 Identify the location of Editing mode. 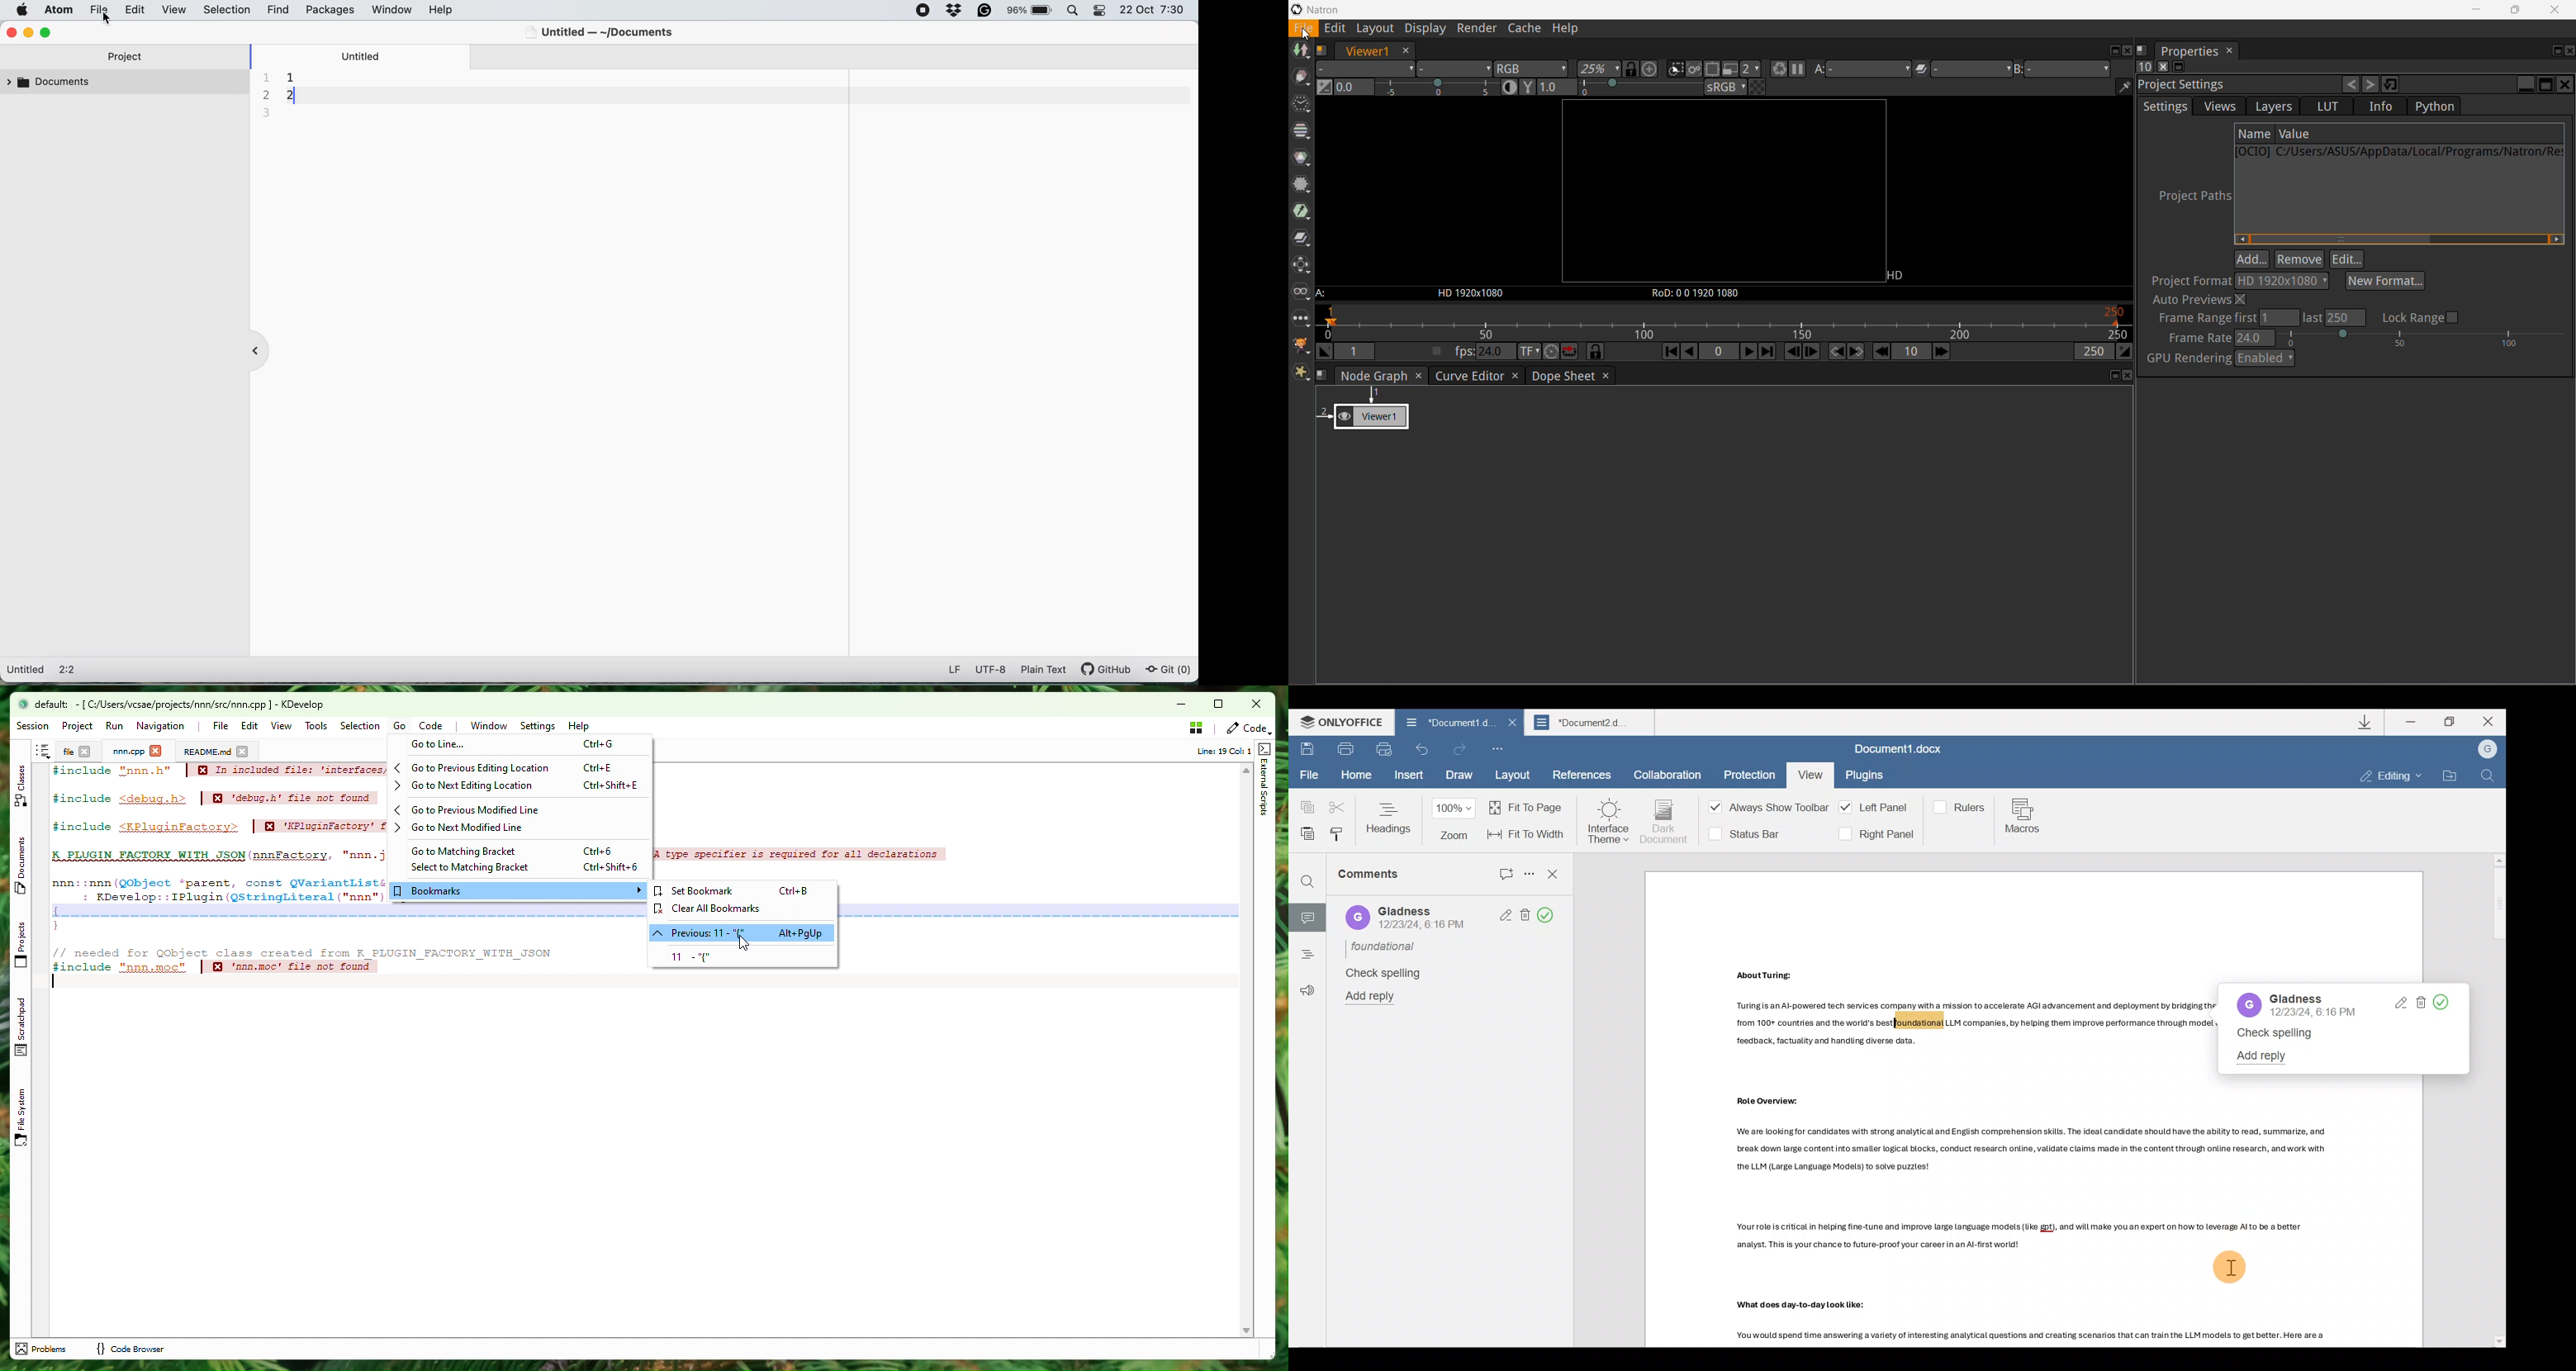
(2392, 777).